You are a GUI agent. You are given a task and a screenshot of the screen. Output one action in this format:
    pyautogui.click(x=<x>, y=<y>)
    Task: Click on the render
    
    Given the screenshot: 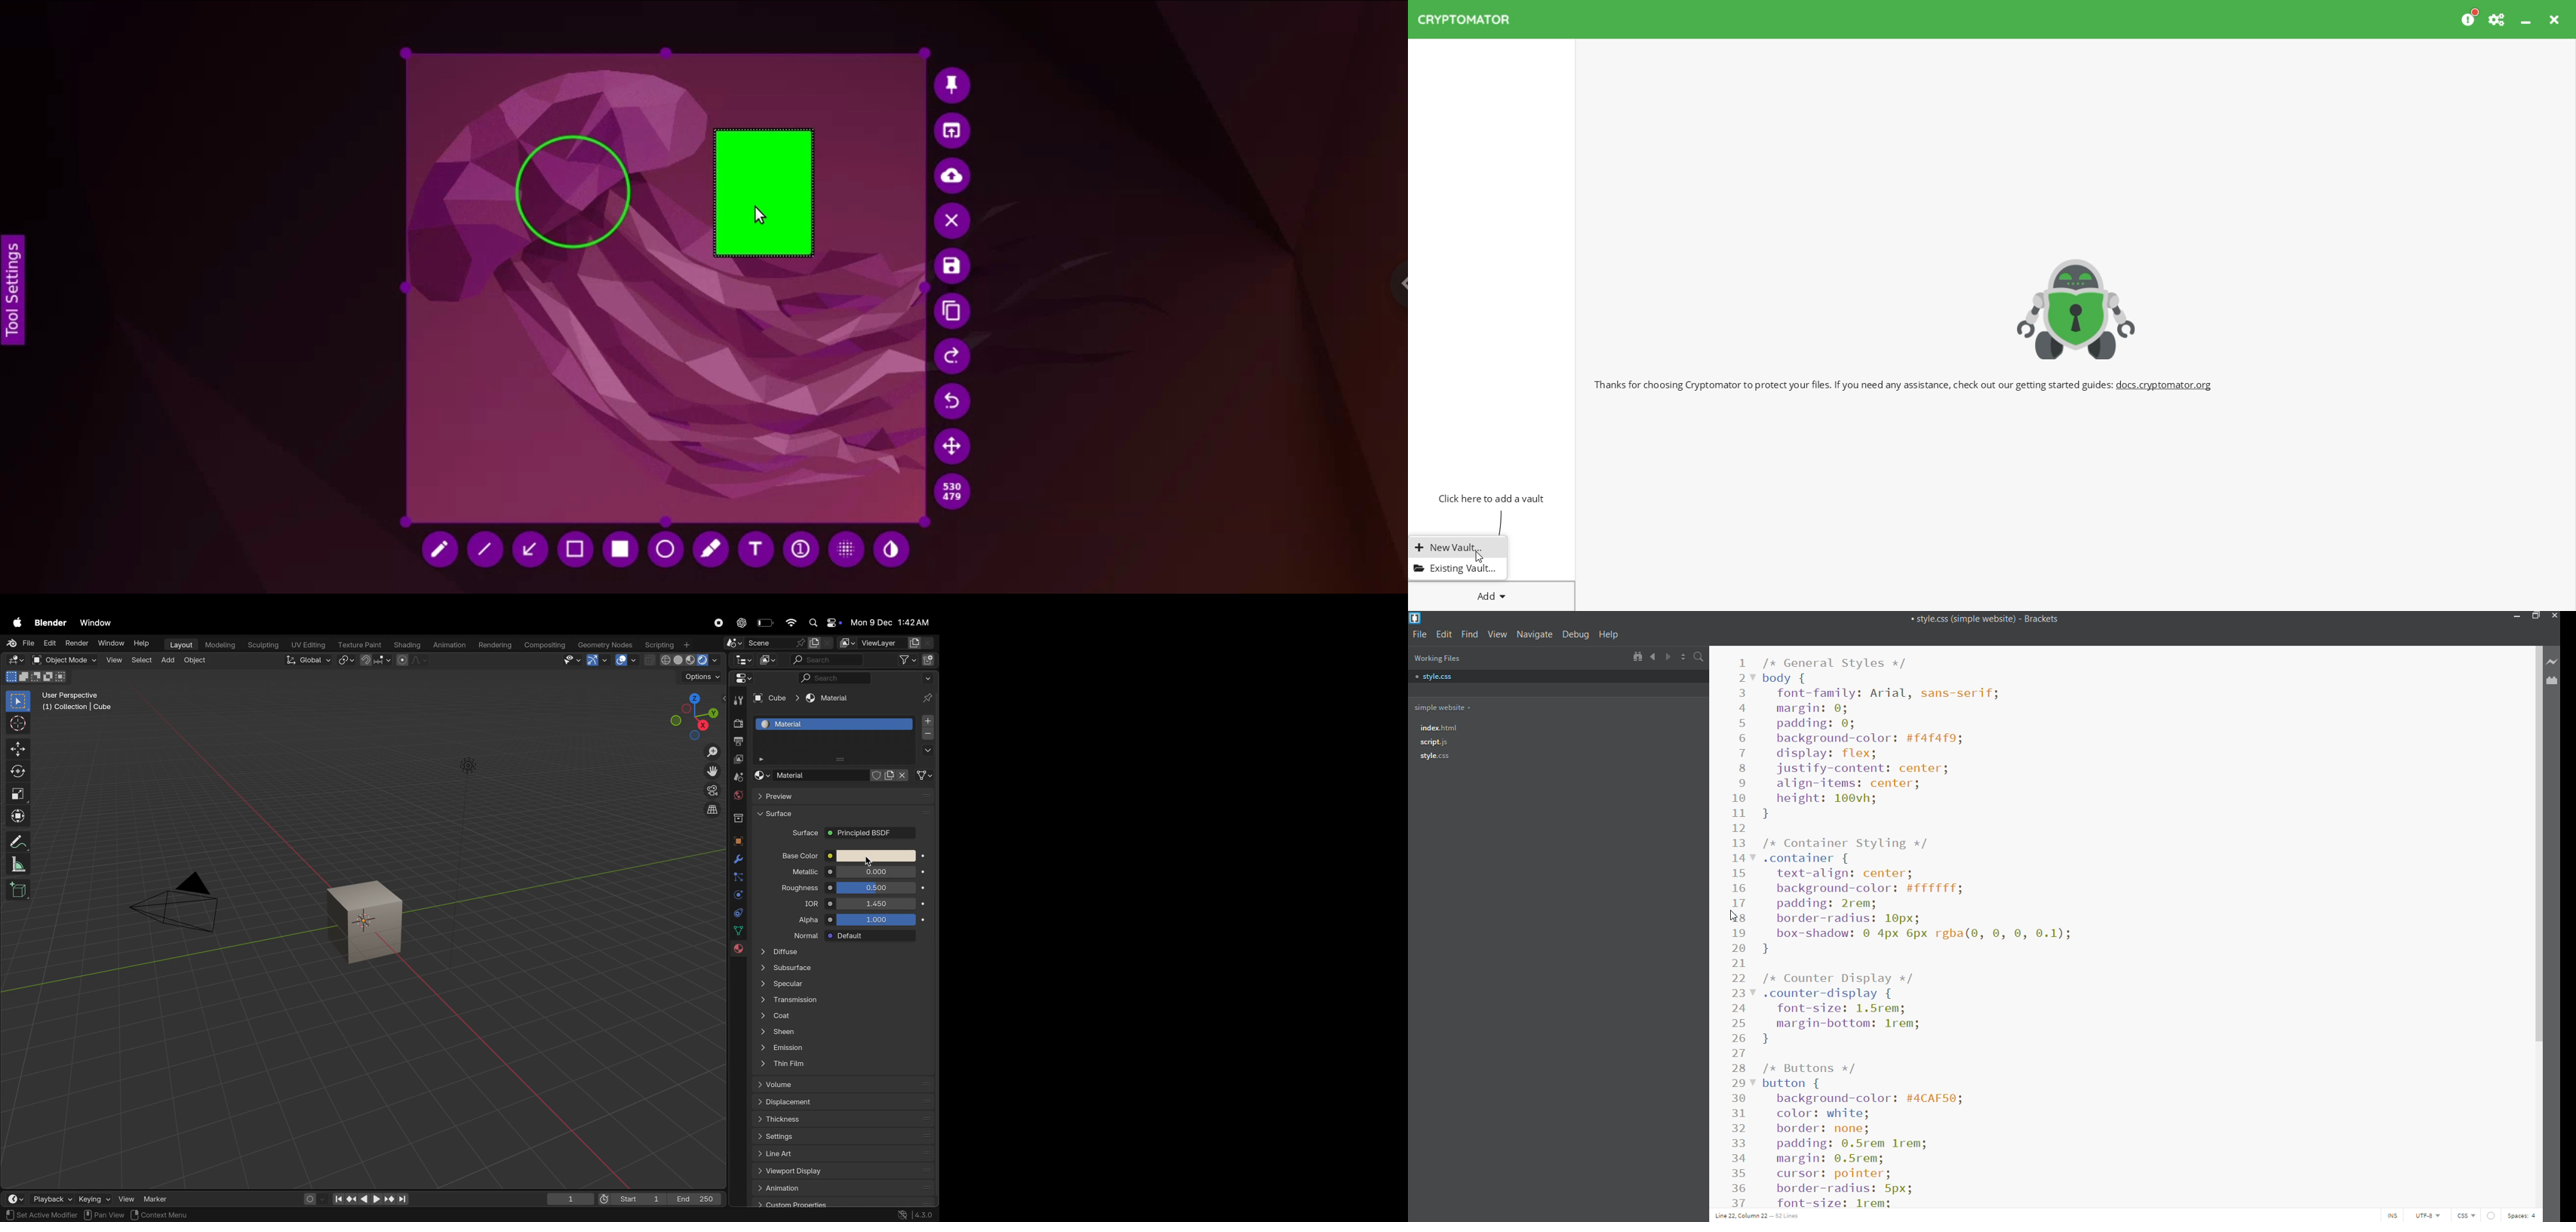 What is the action you would take?
    pyautogui.click(x=736, y=724)
    